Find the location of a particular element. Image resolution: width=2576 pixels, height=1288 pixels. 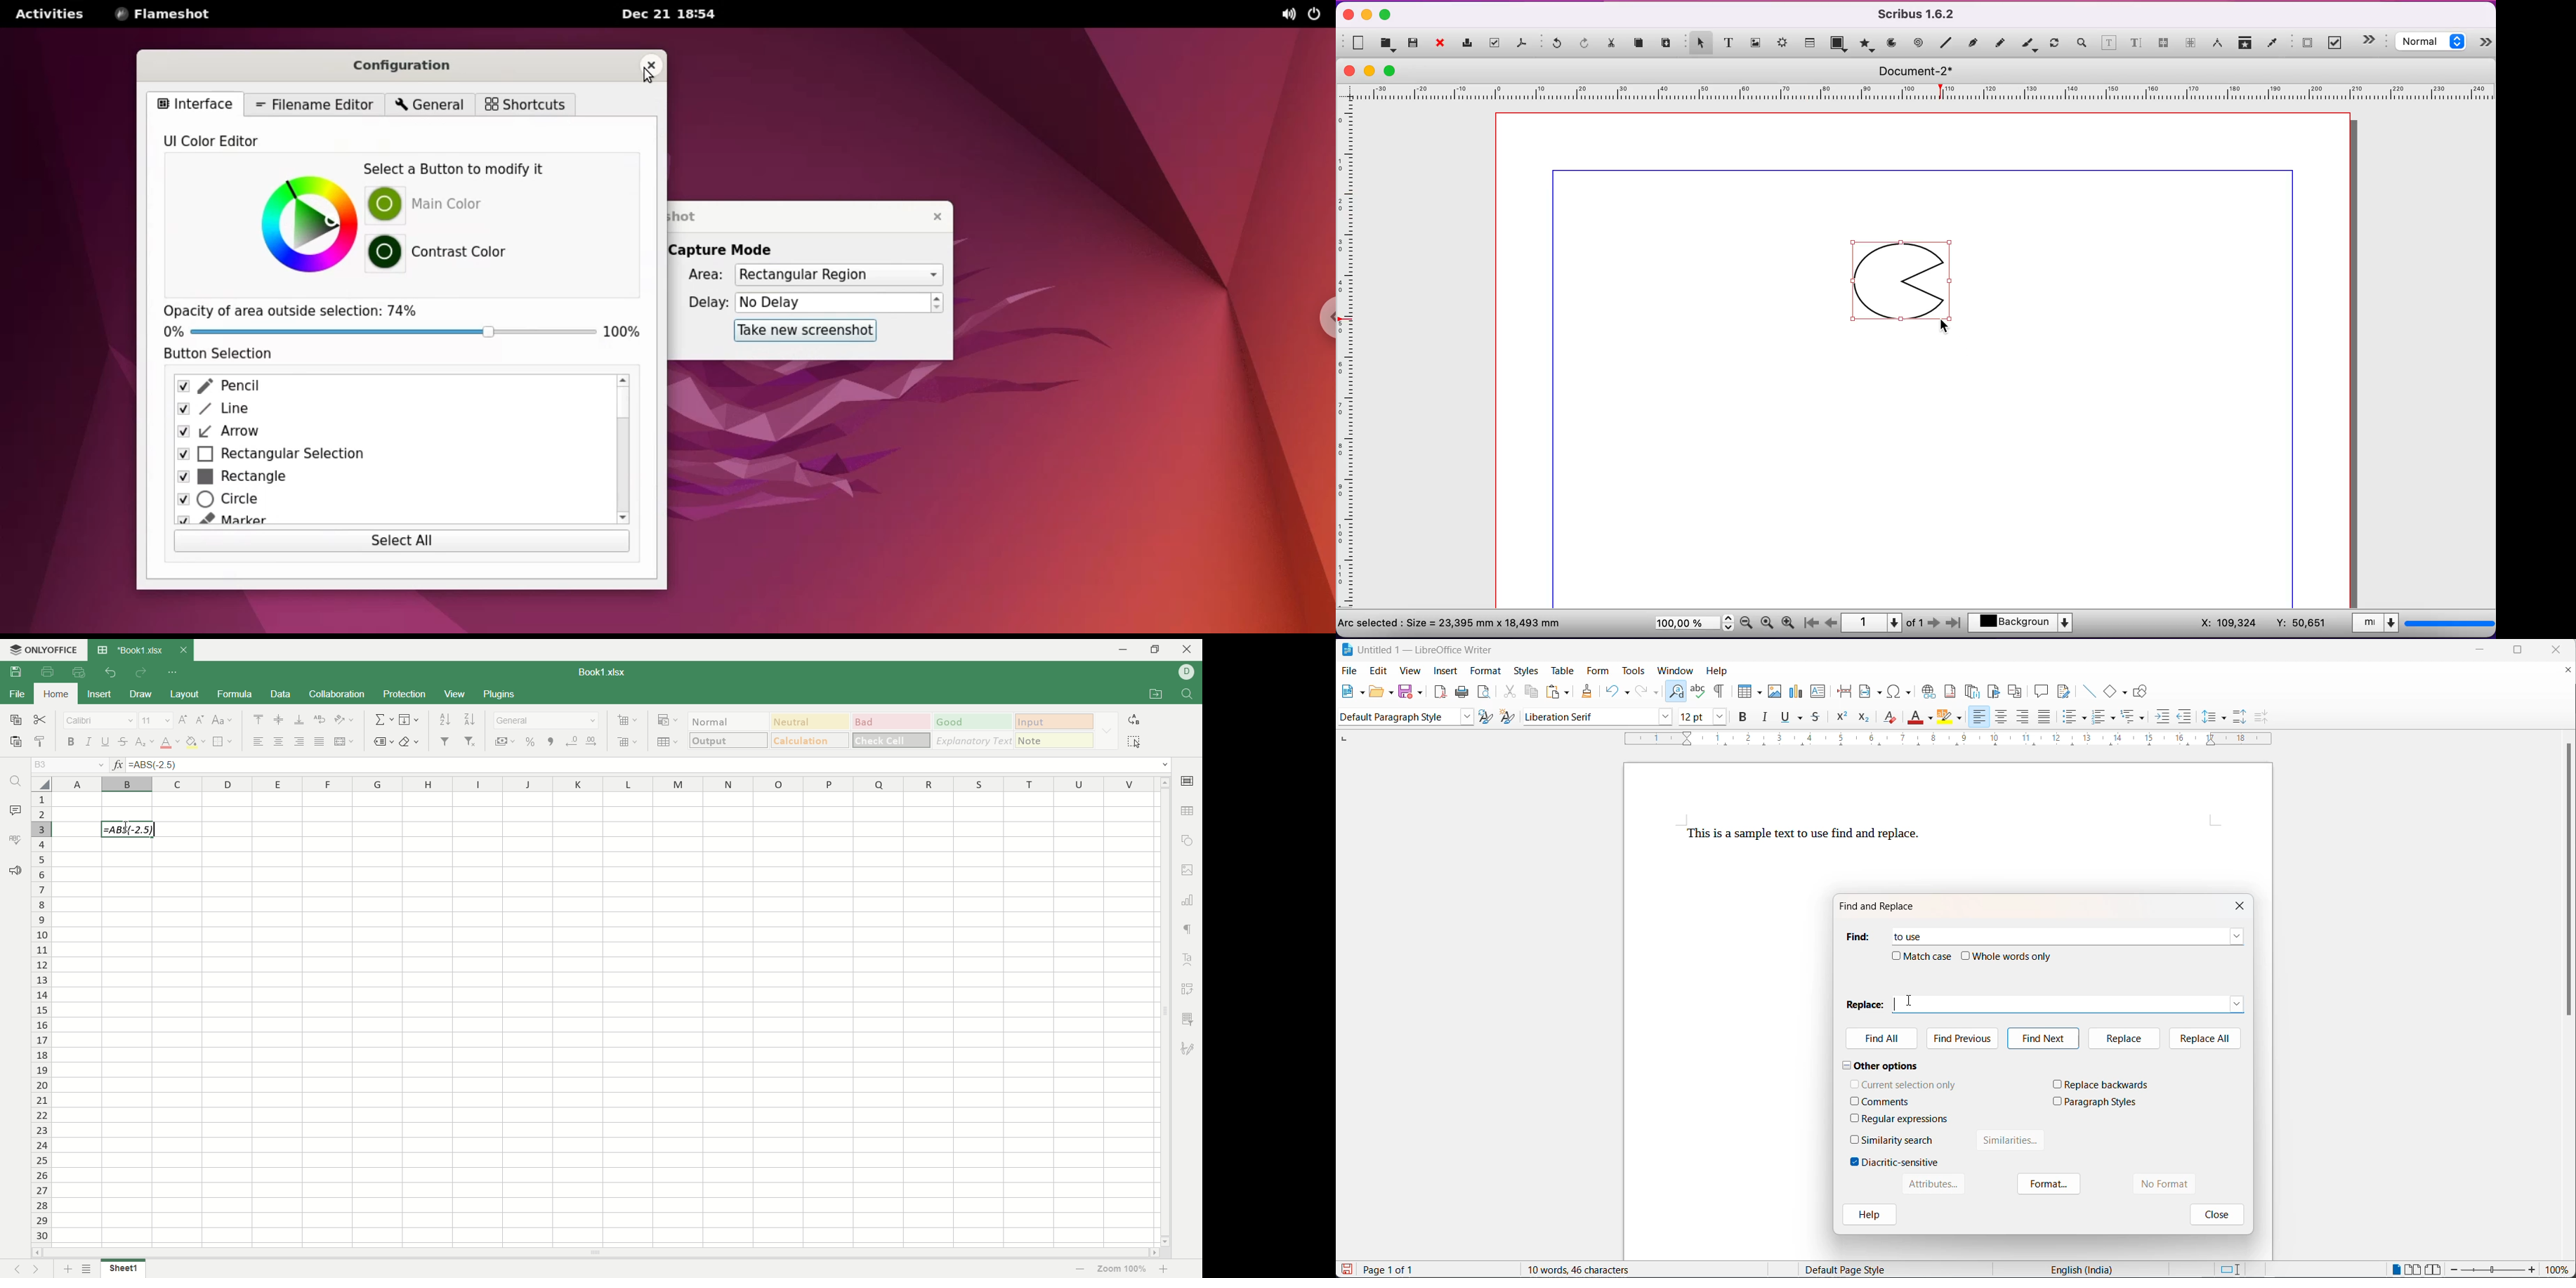

cursor is located at coordinates (1910, 1000).